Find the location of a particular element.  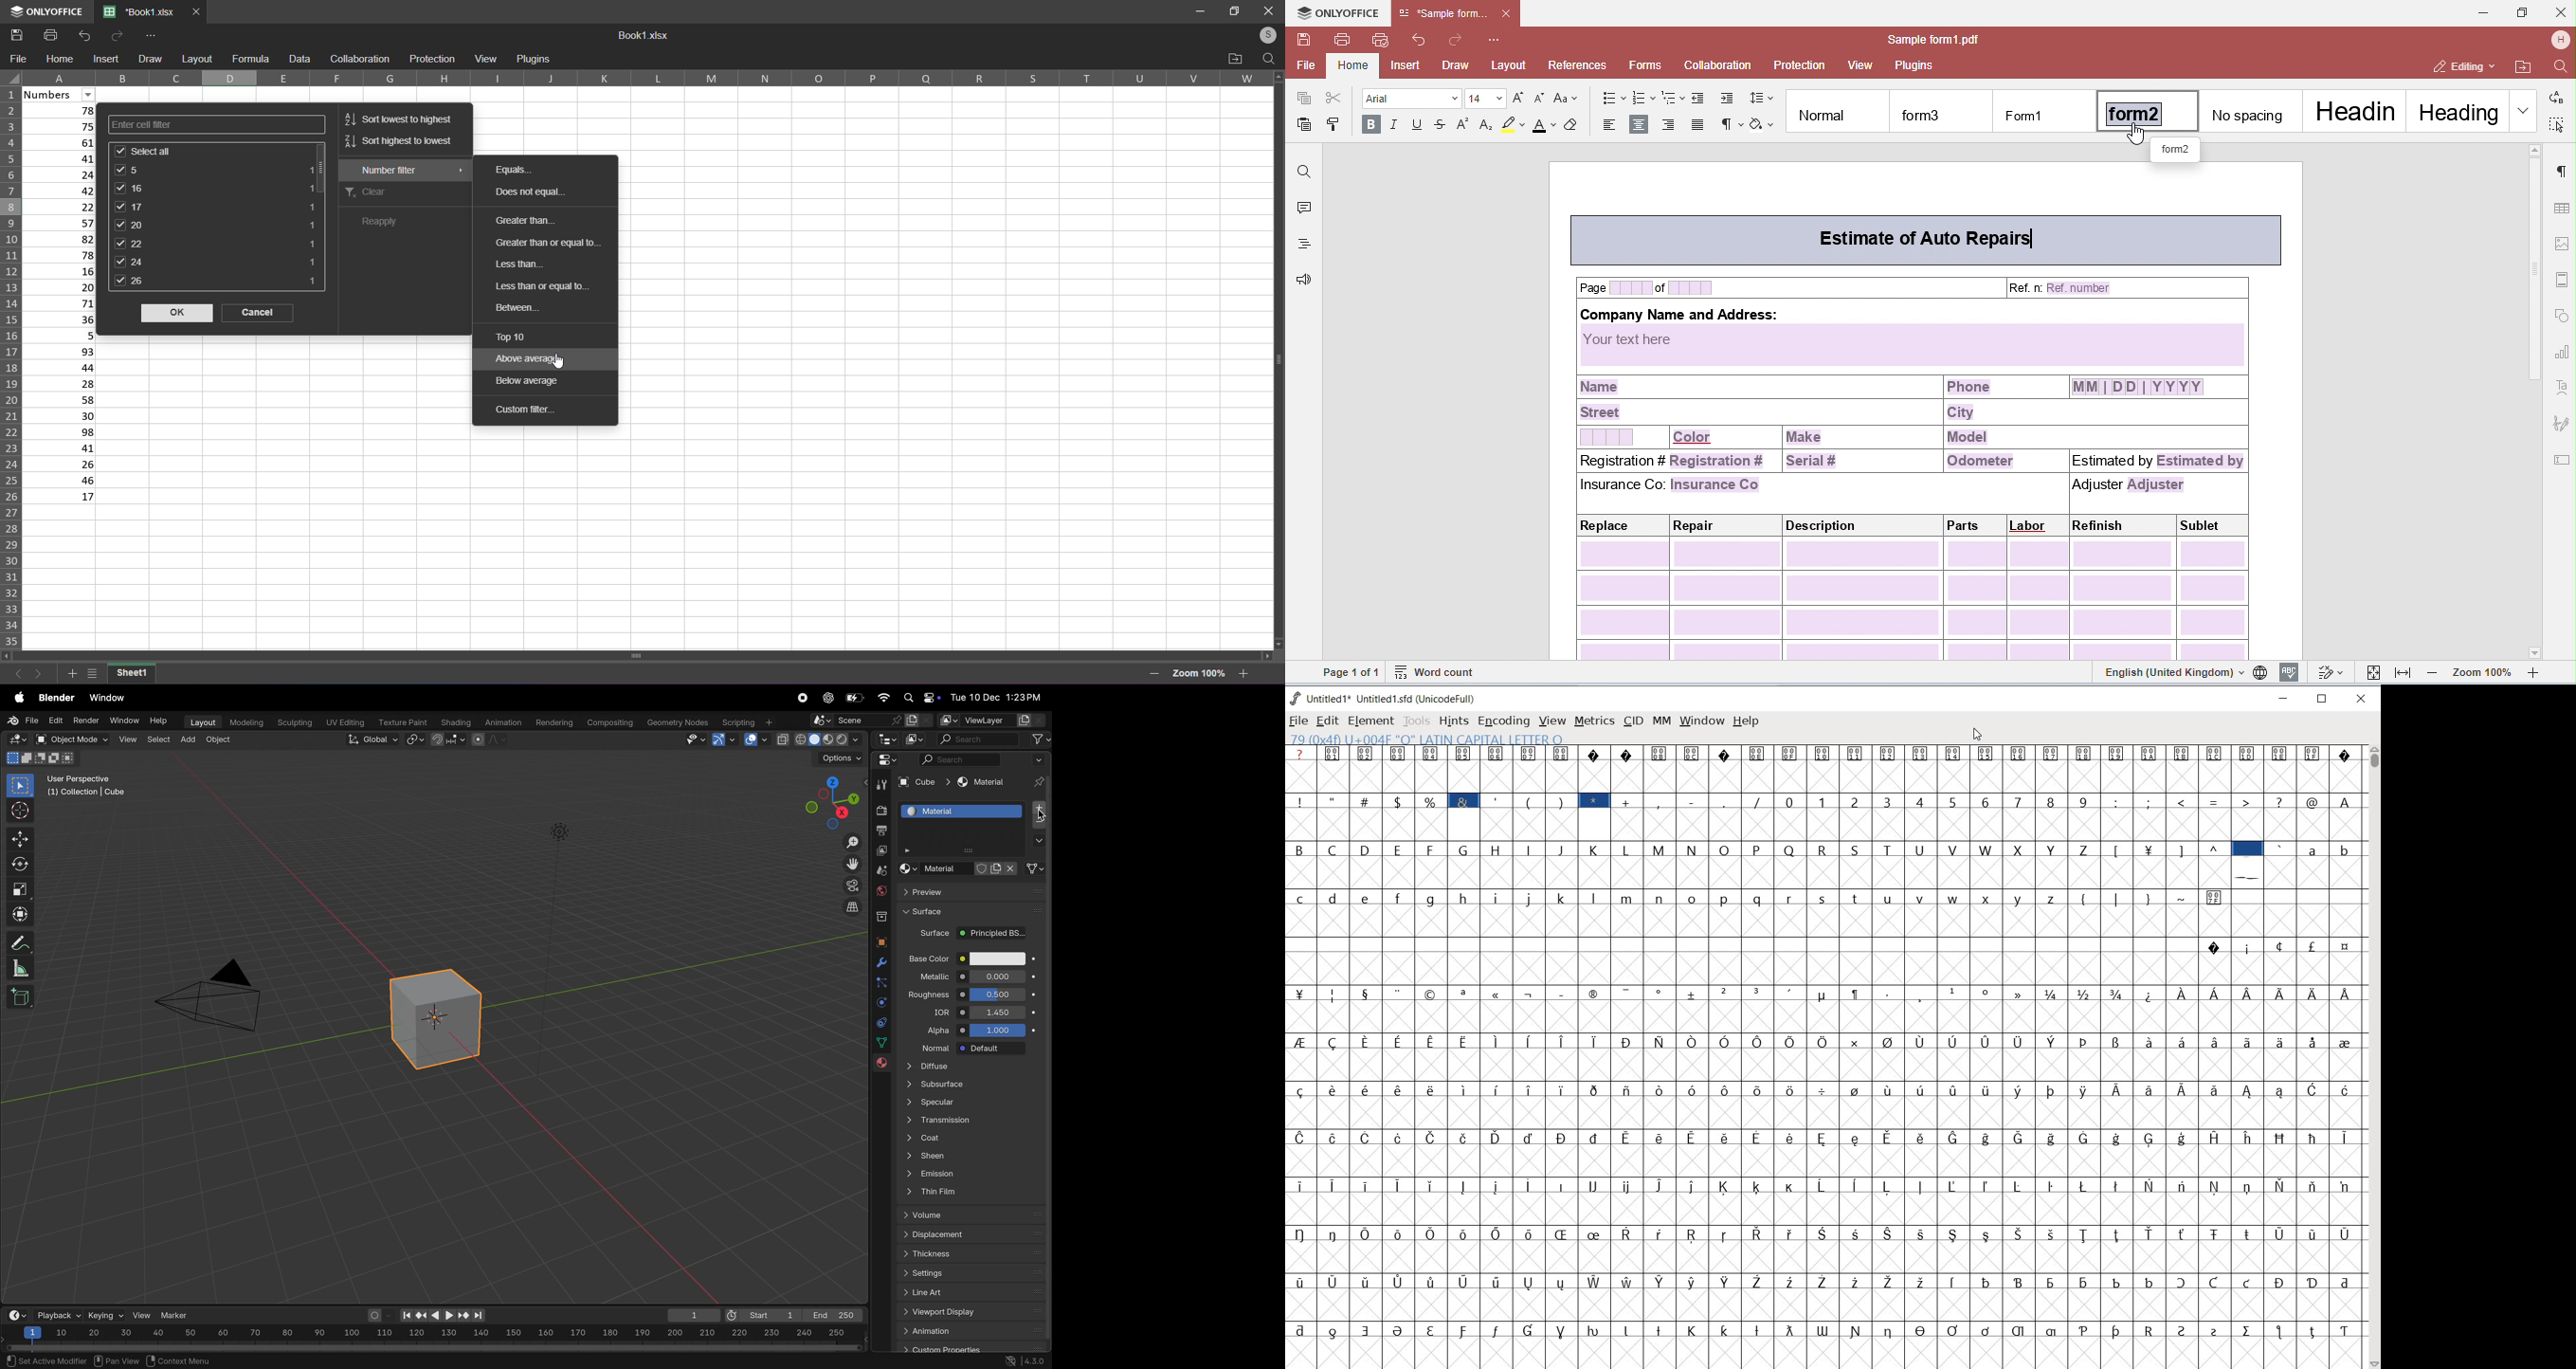

plugins is located at coordinates (534, 60).